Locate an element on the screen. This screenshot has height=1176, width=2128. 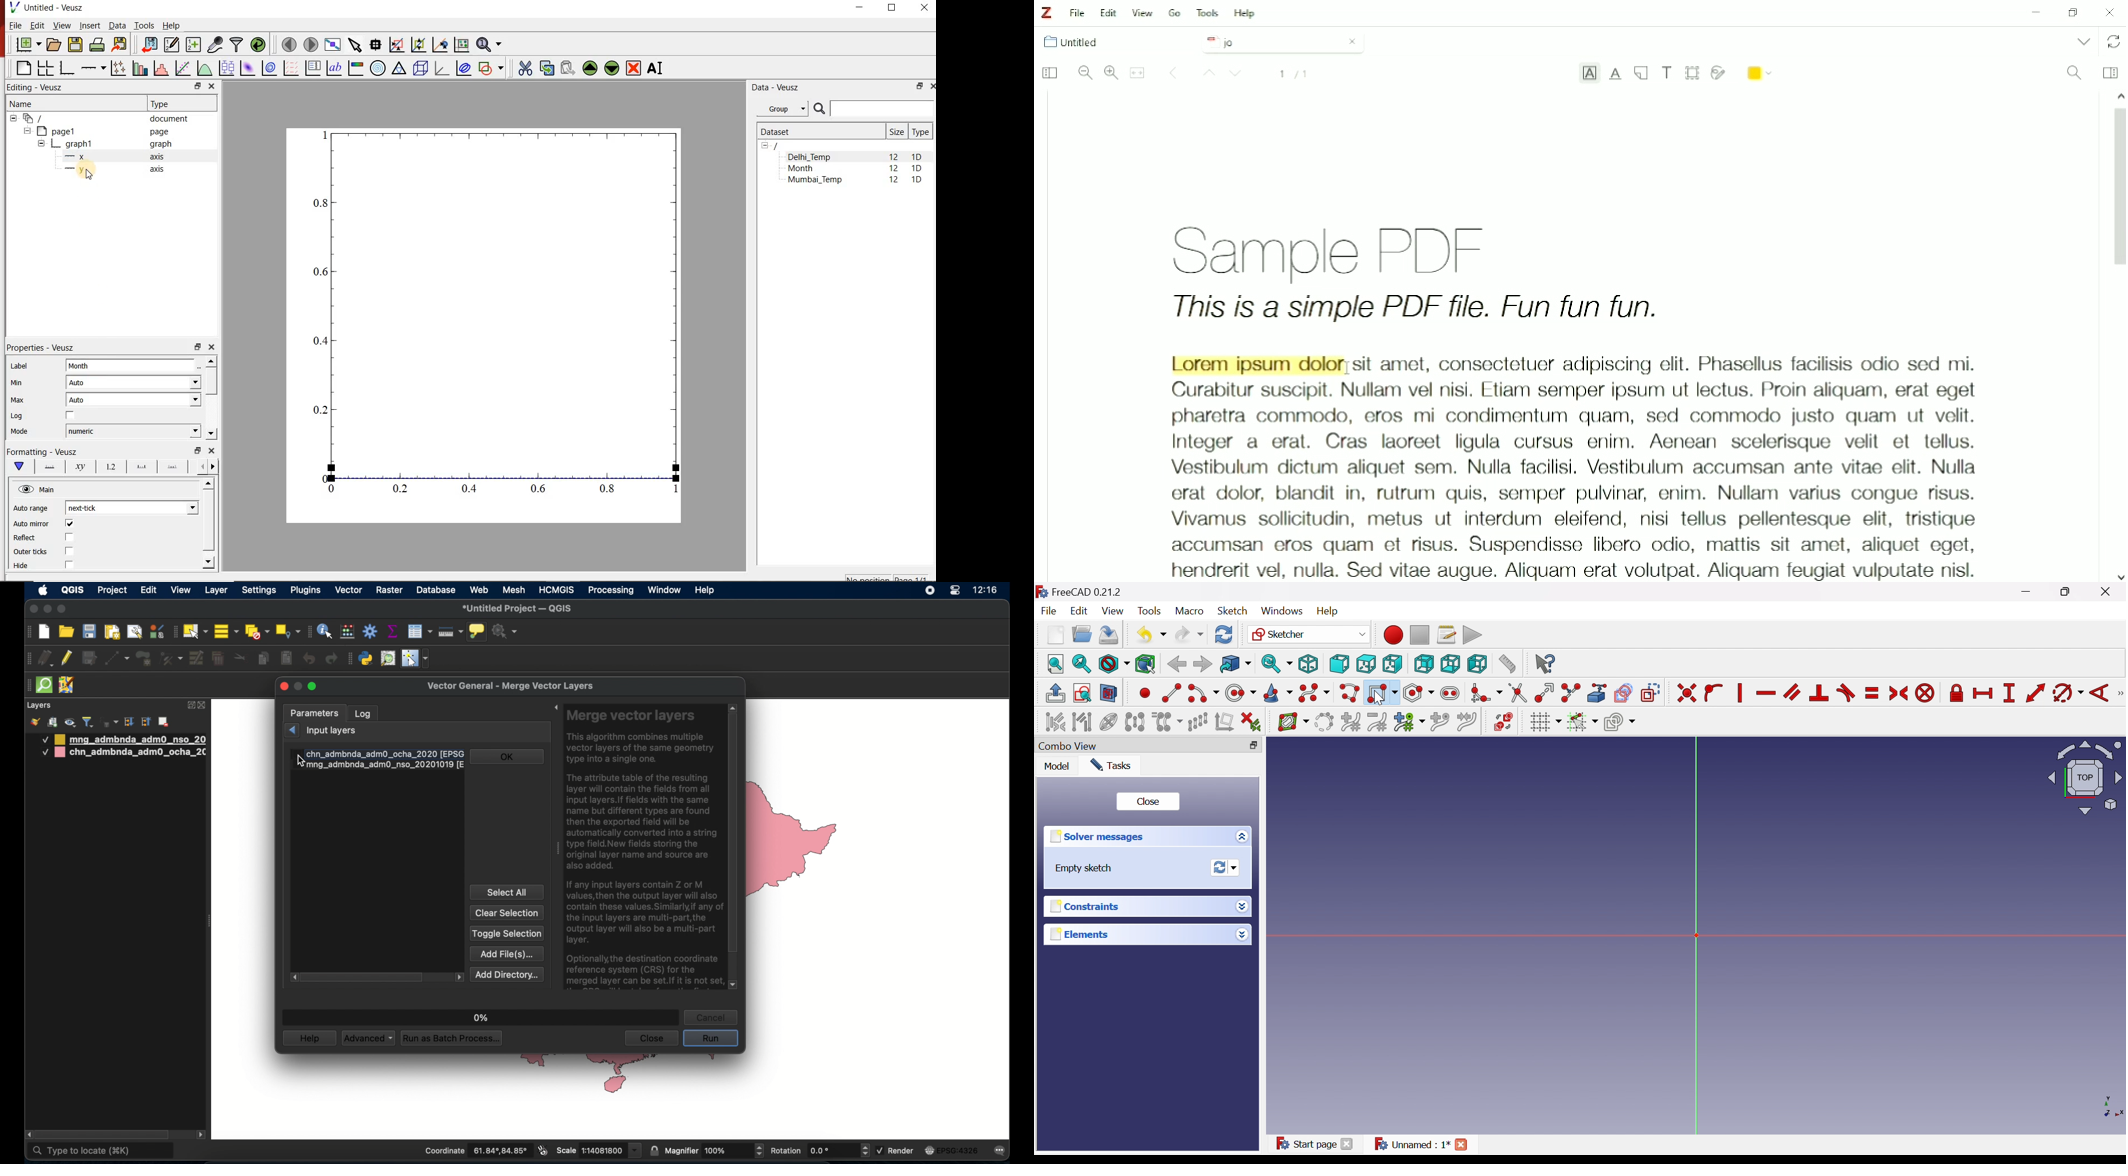
Execute macro is located at coordinates (1473, 634).